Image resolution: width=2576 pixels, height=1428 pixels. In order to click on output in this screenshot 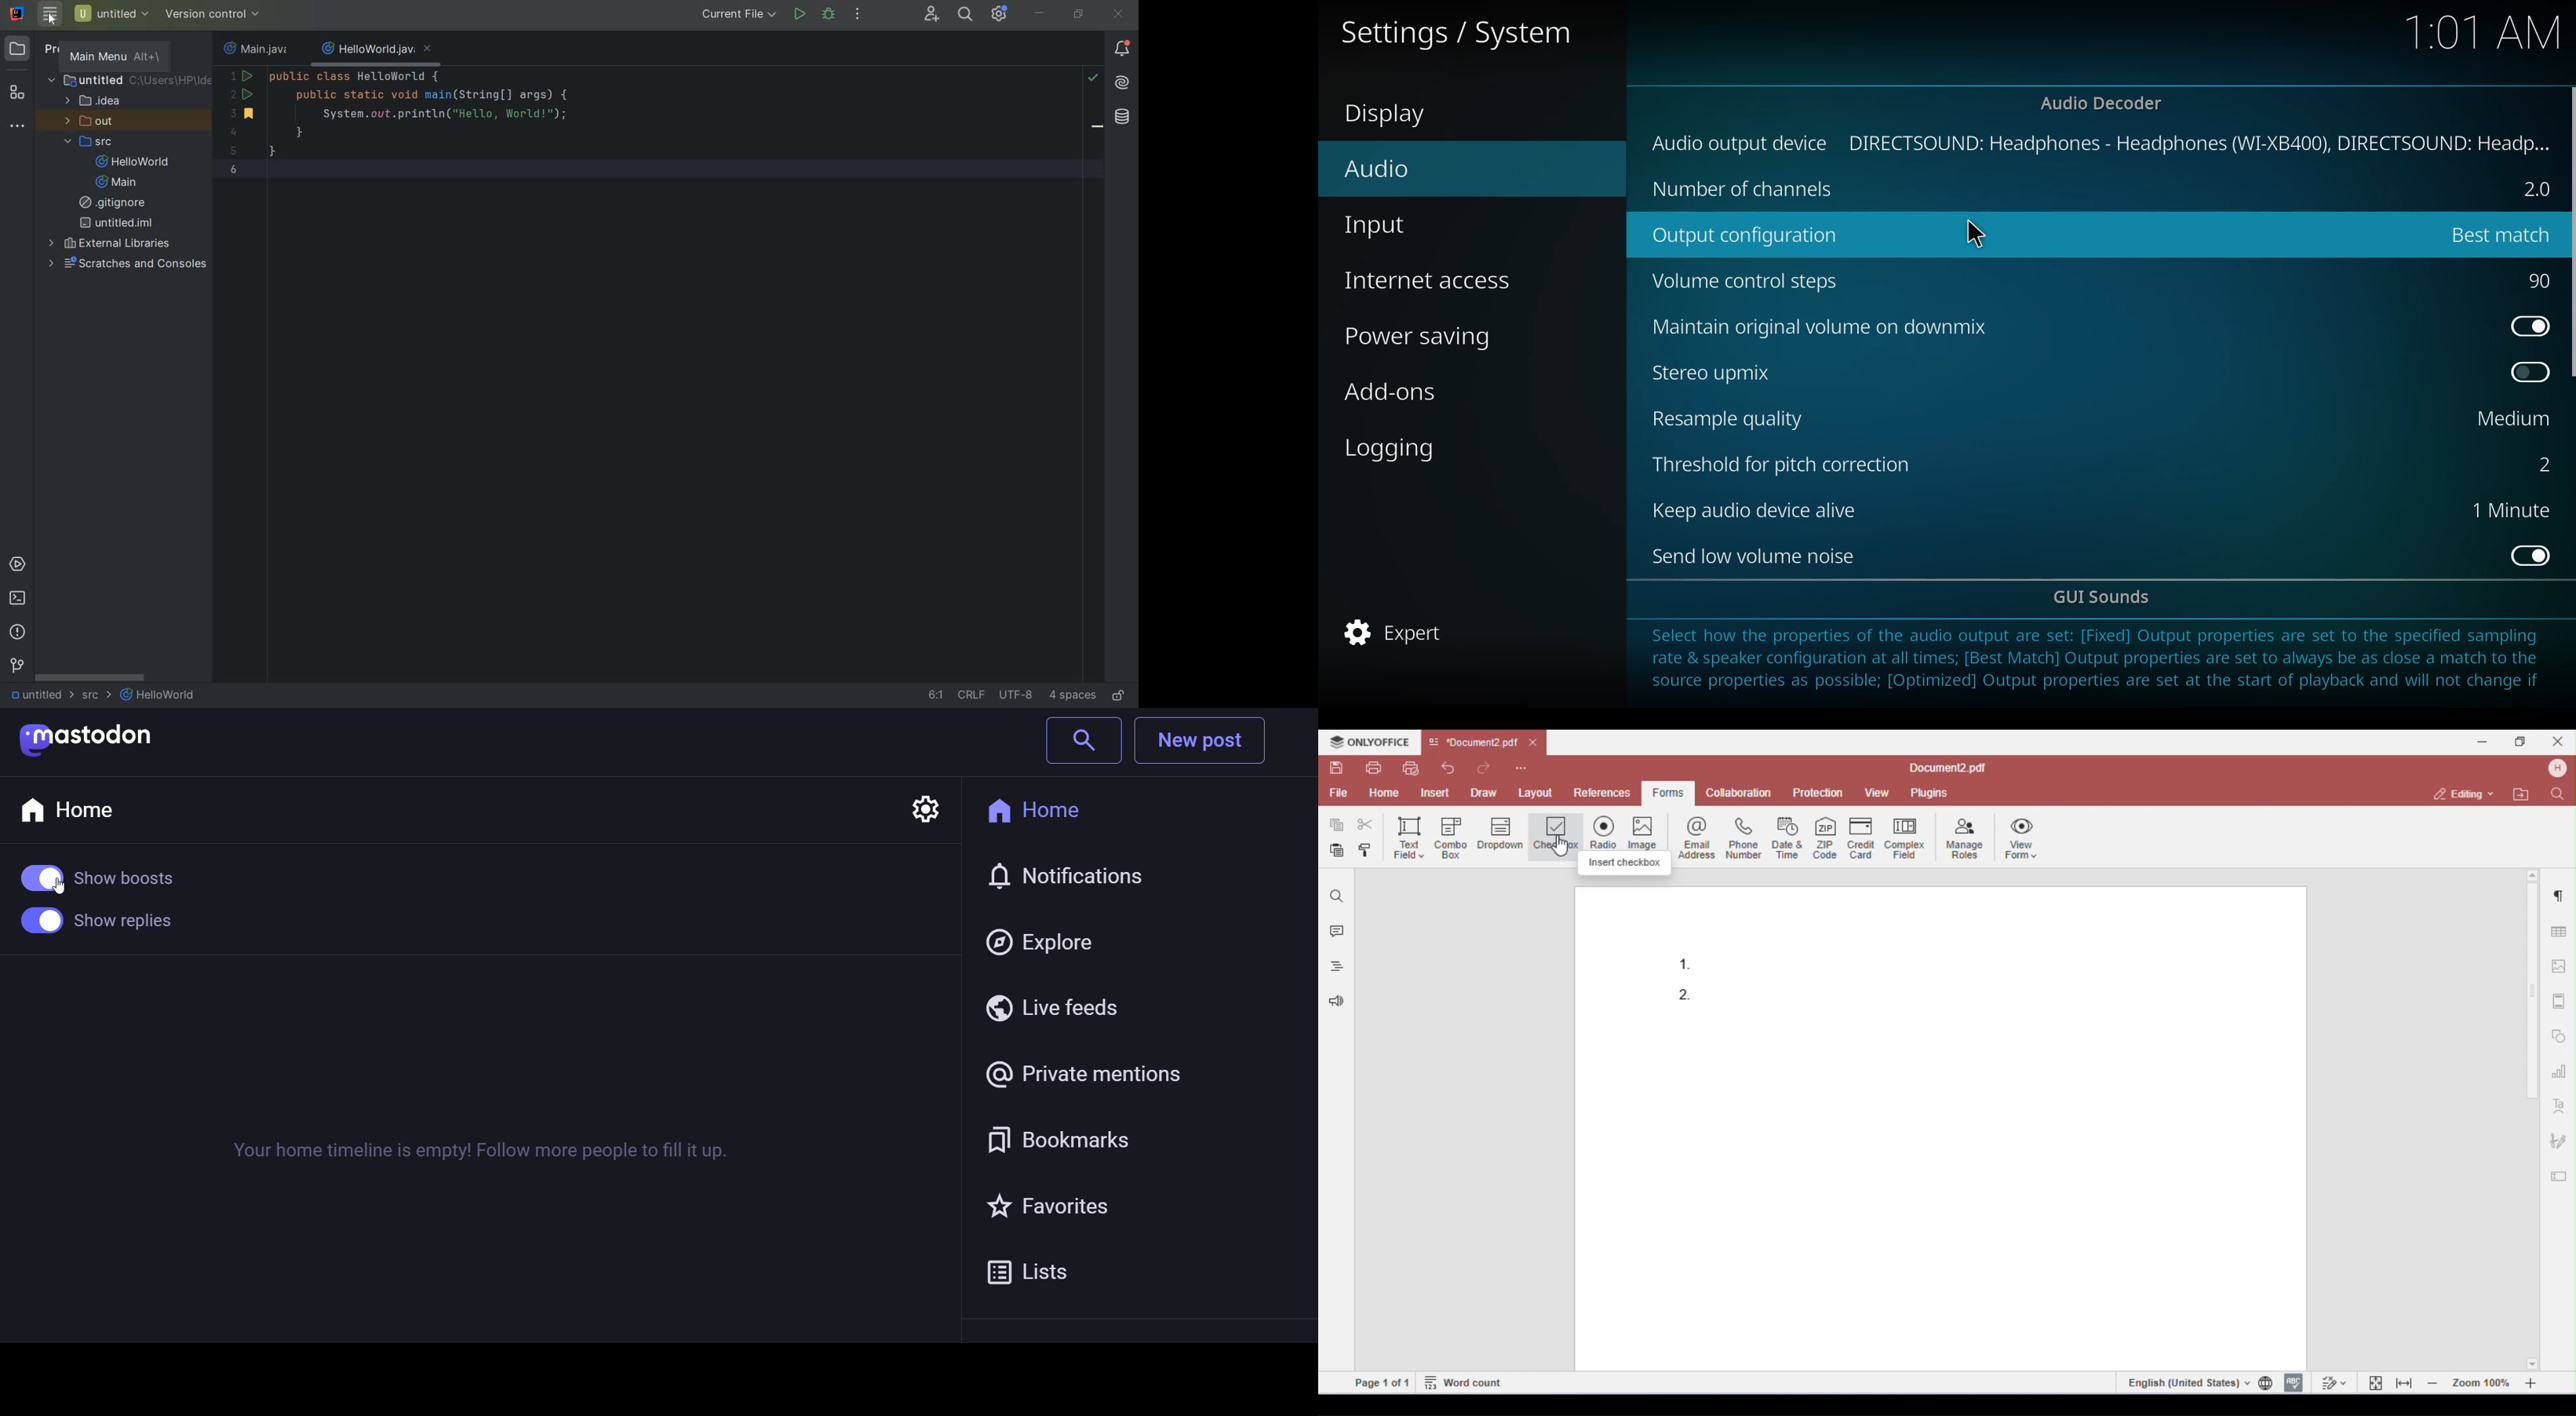, I will do `click(2097, 143)`.